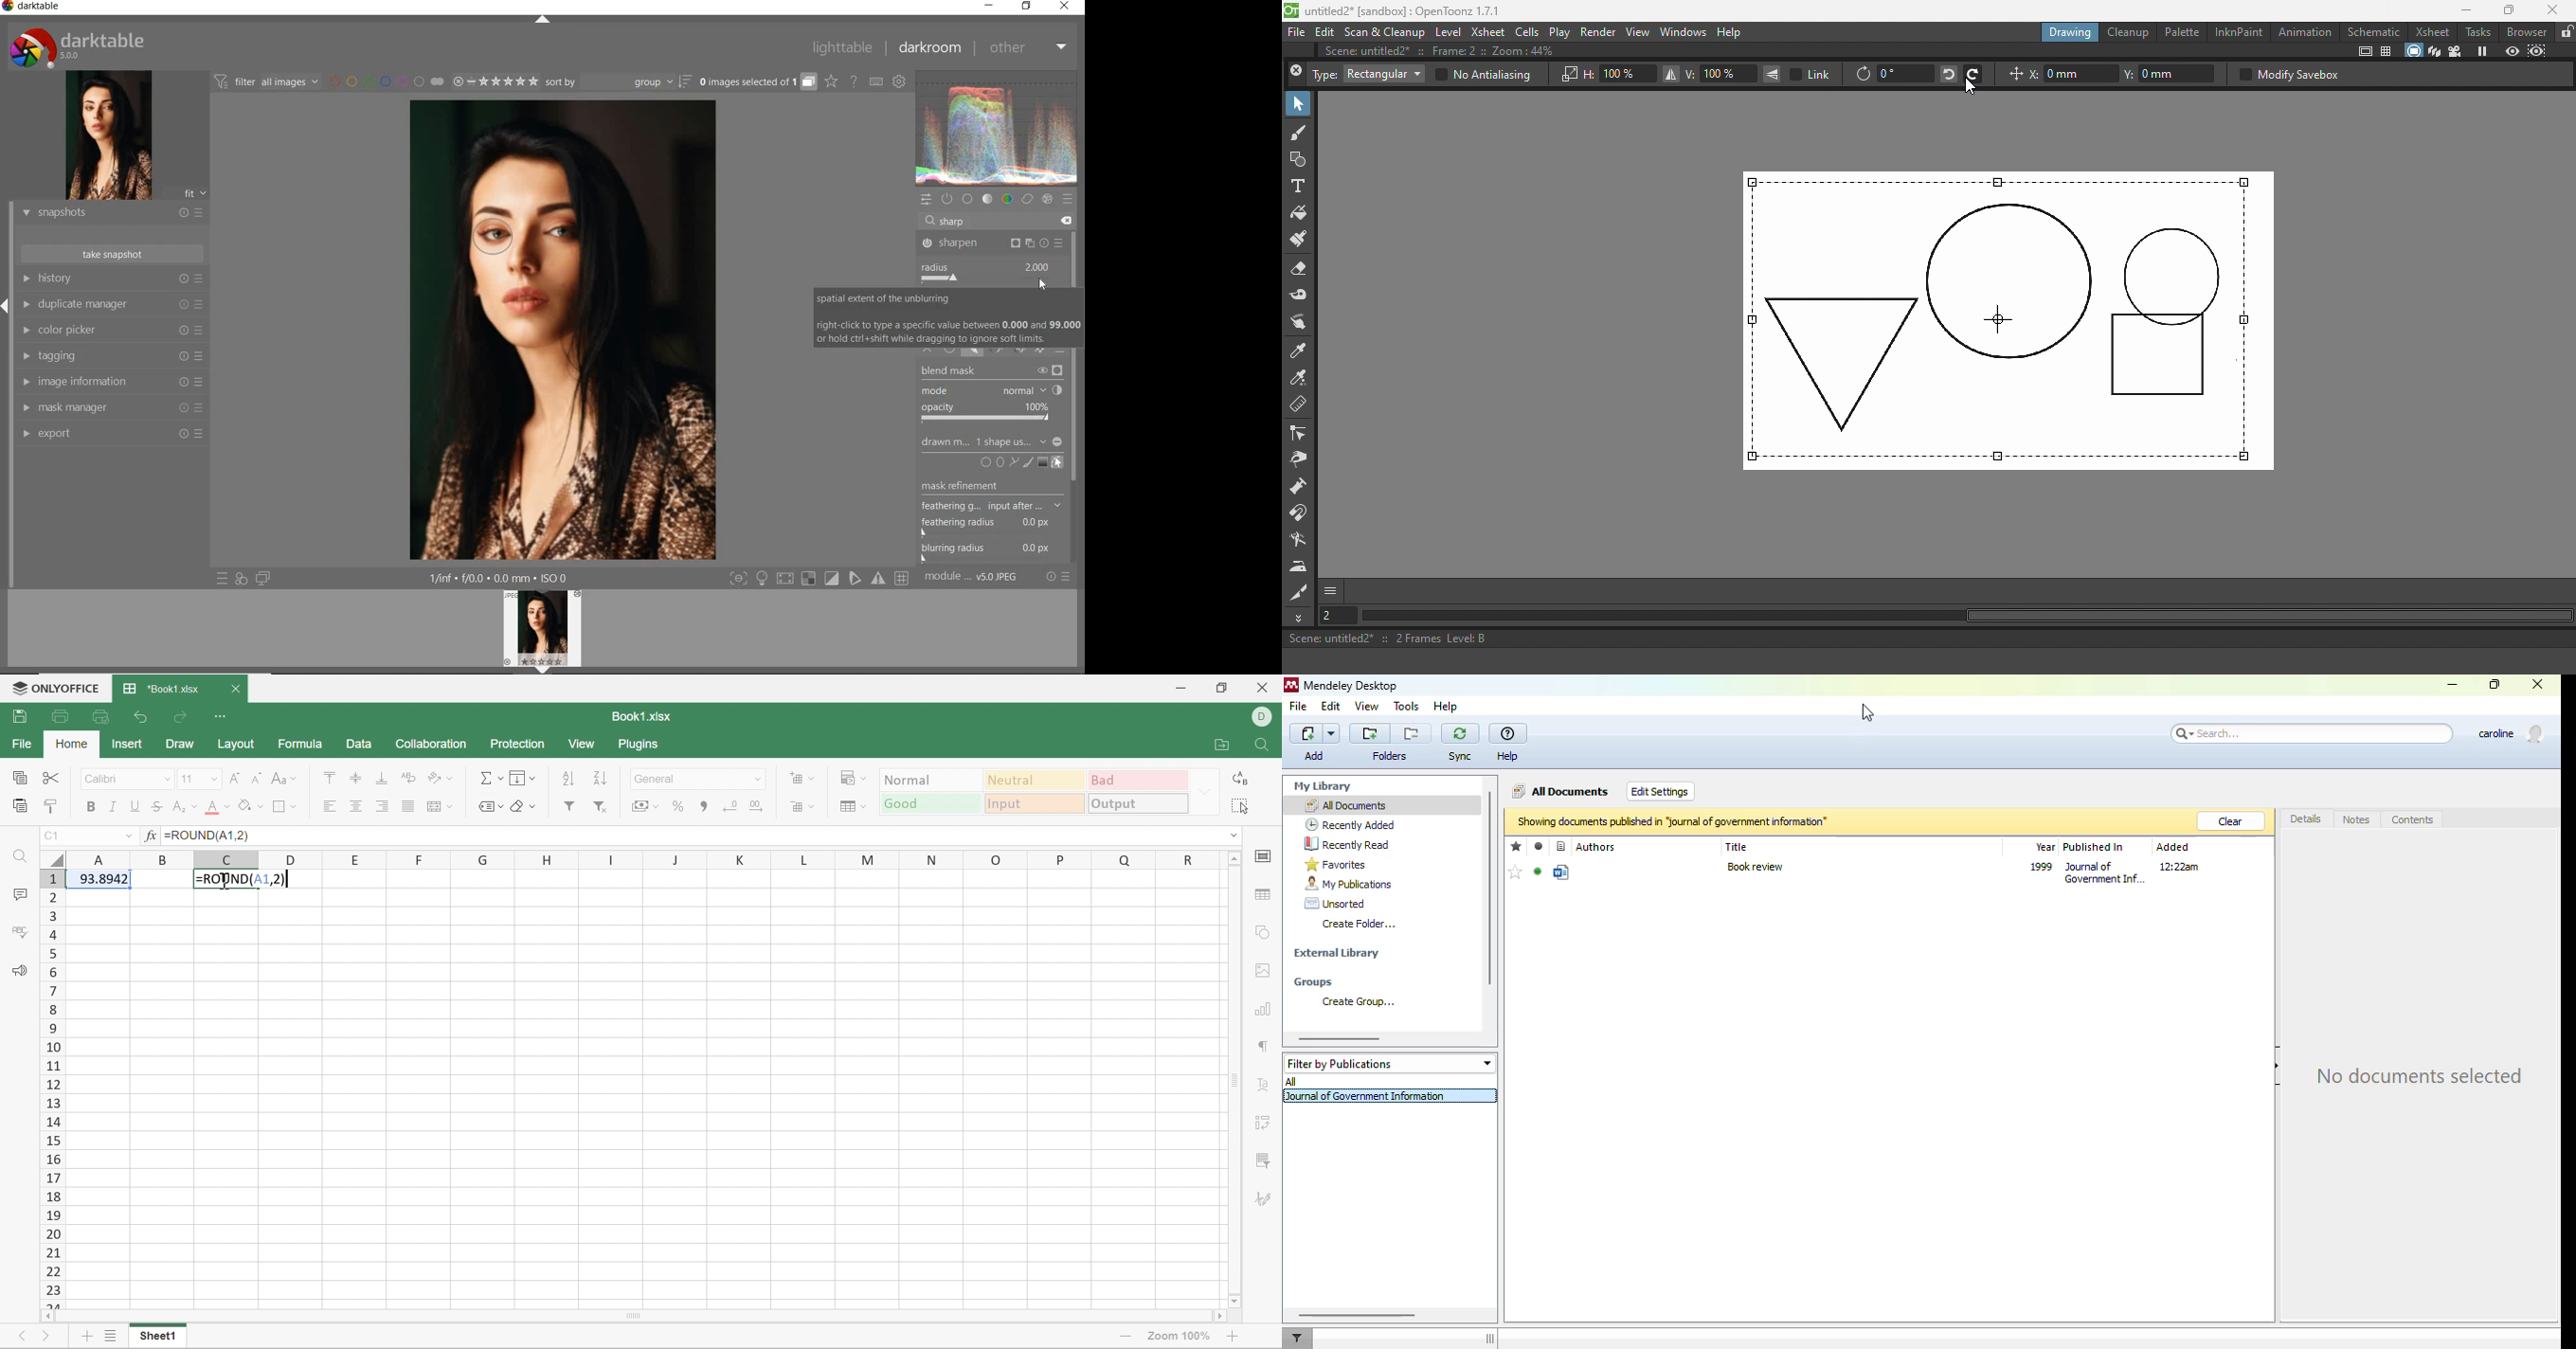 The height and width of the screenshot is (1372, 2576). What do you see at coordinates (2233, 822) in the screenshot?
I see `clear` at bounding box center [2233, 822].